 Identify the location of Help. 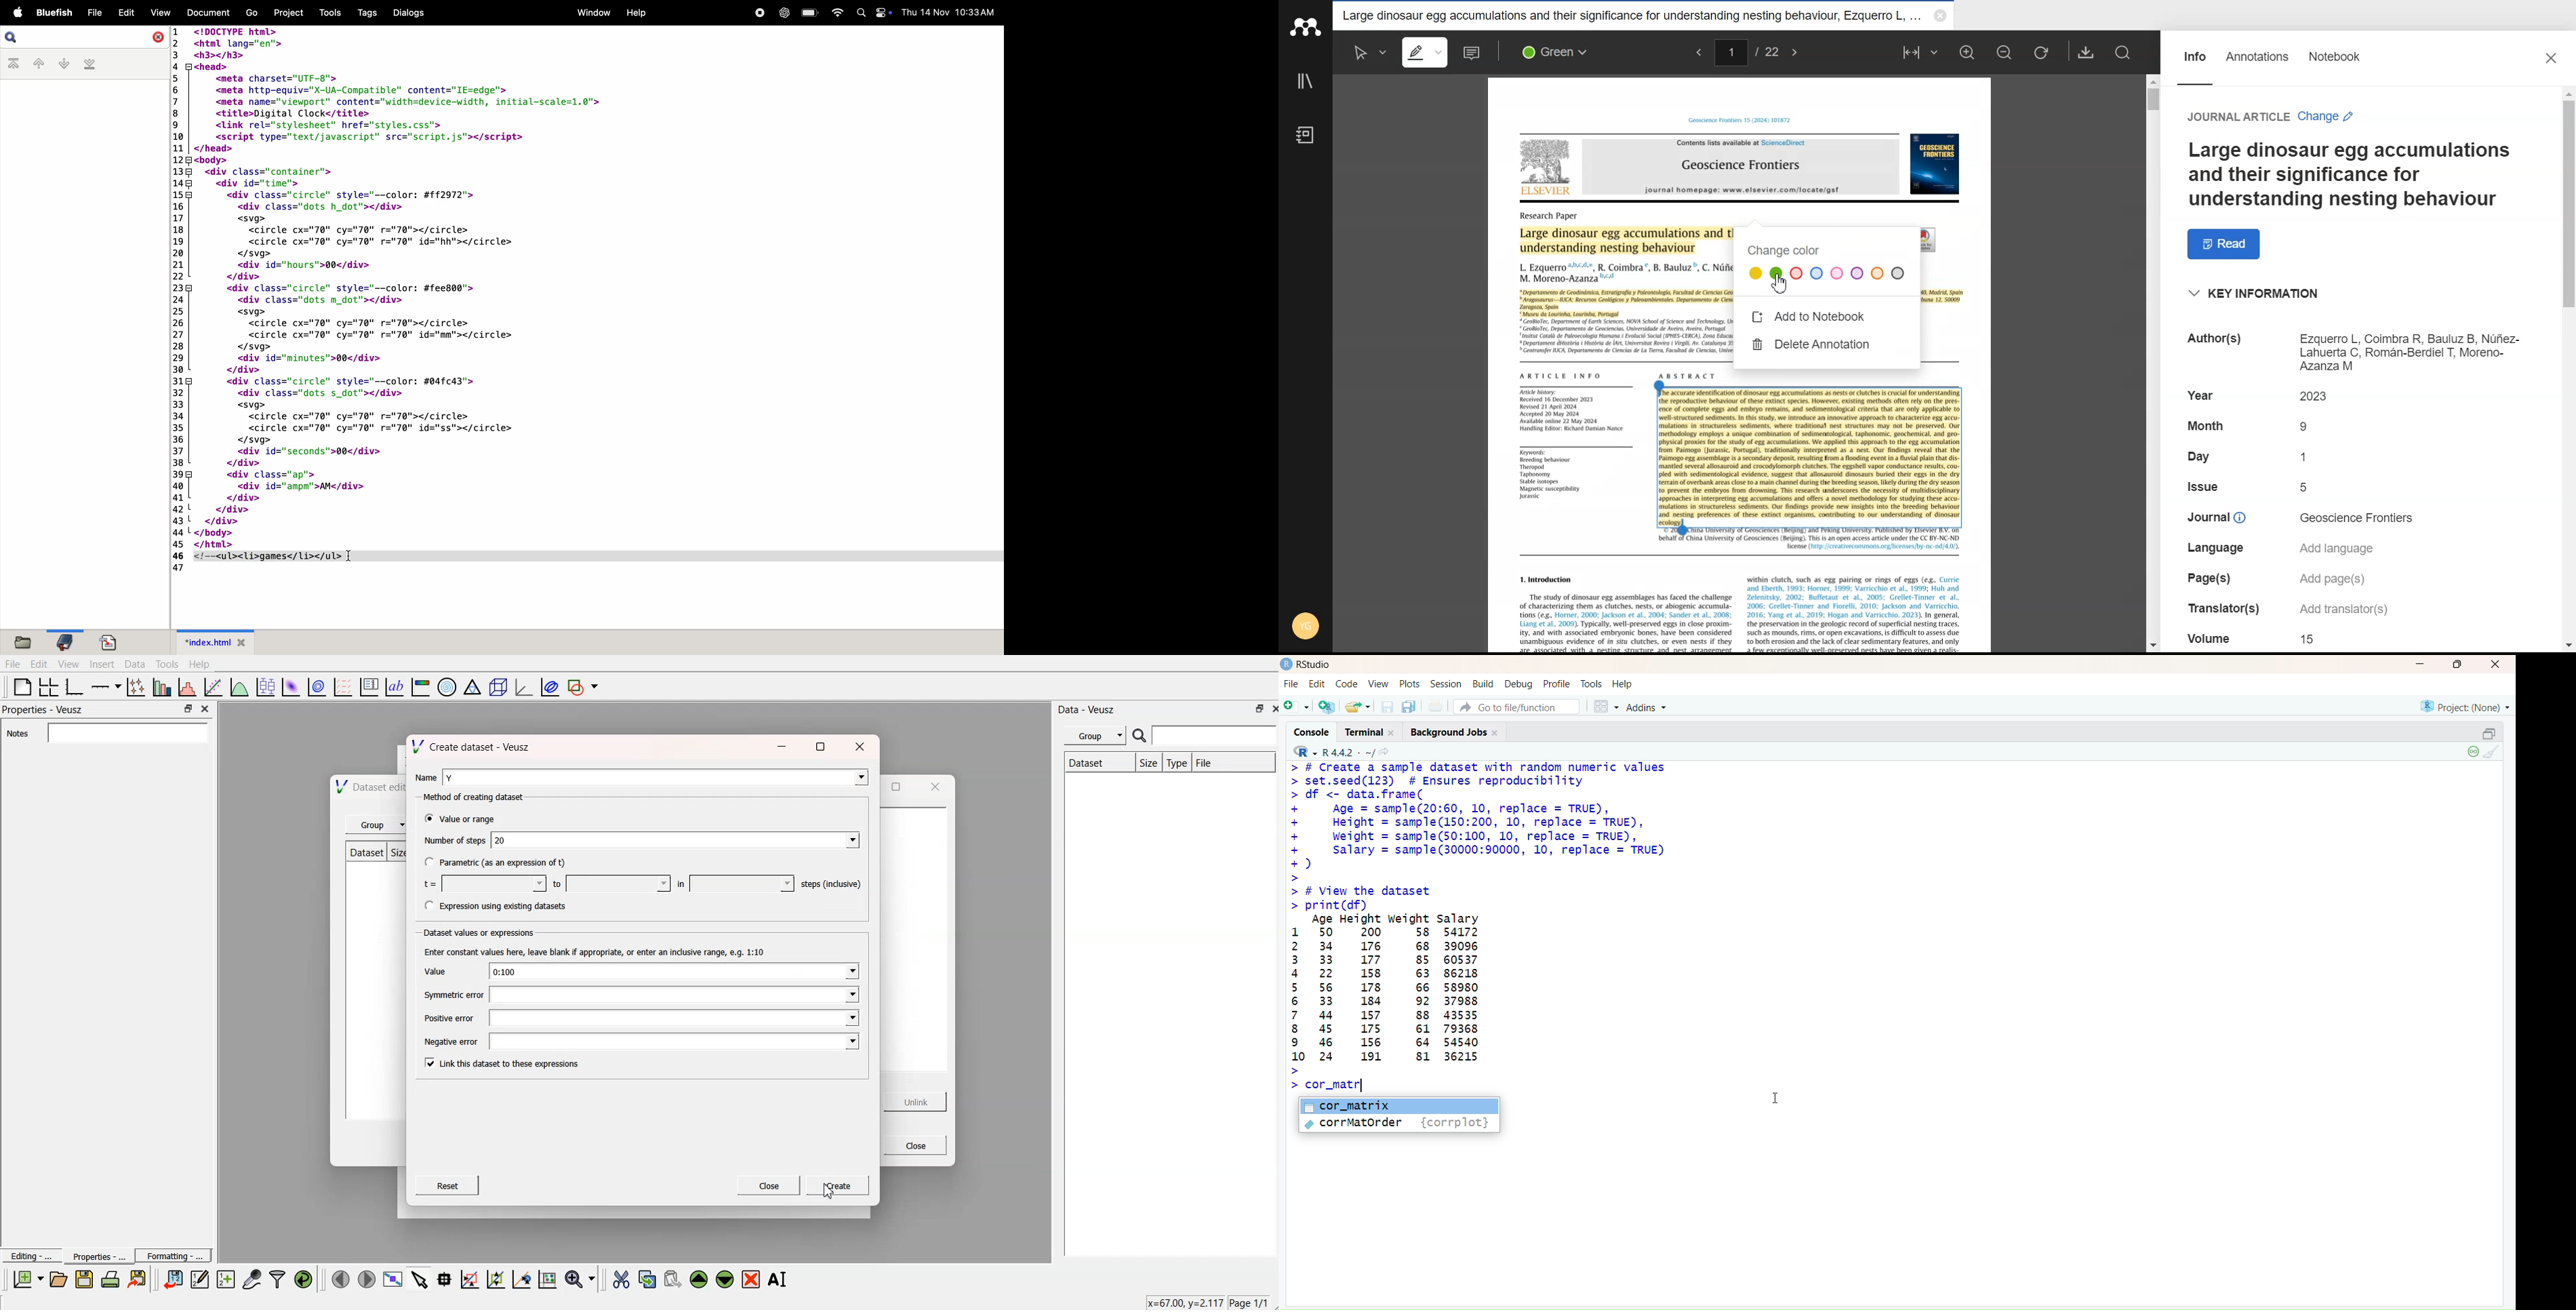
(202, 664).